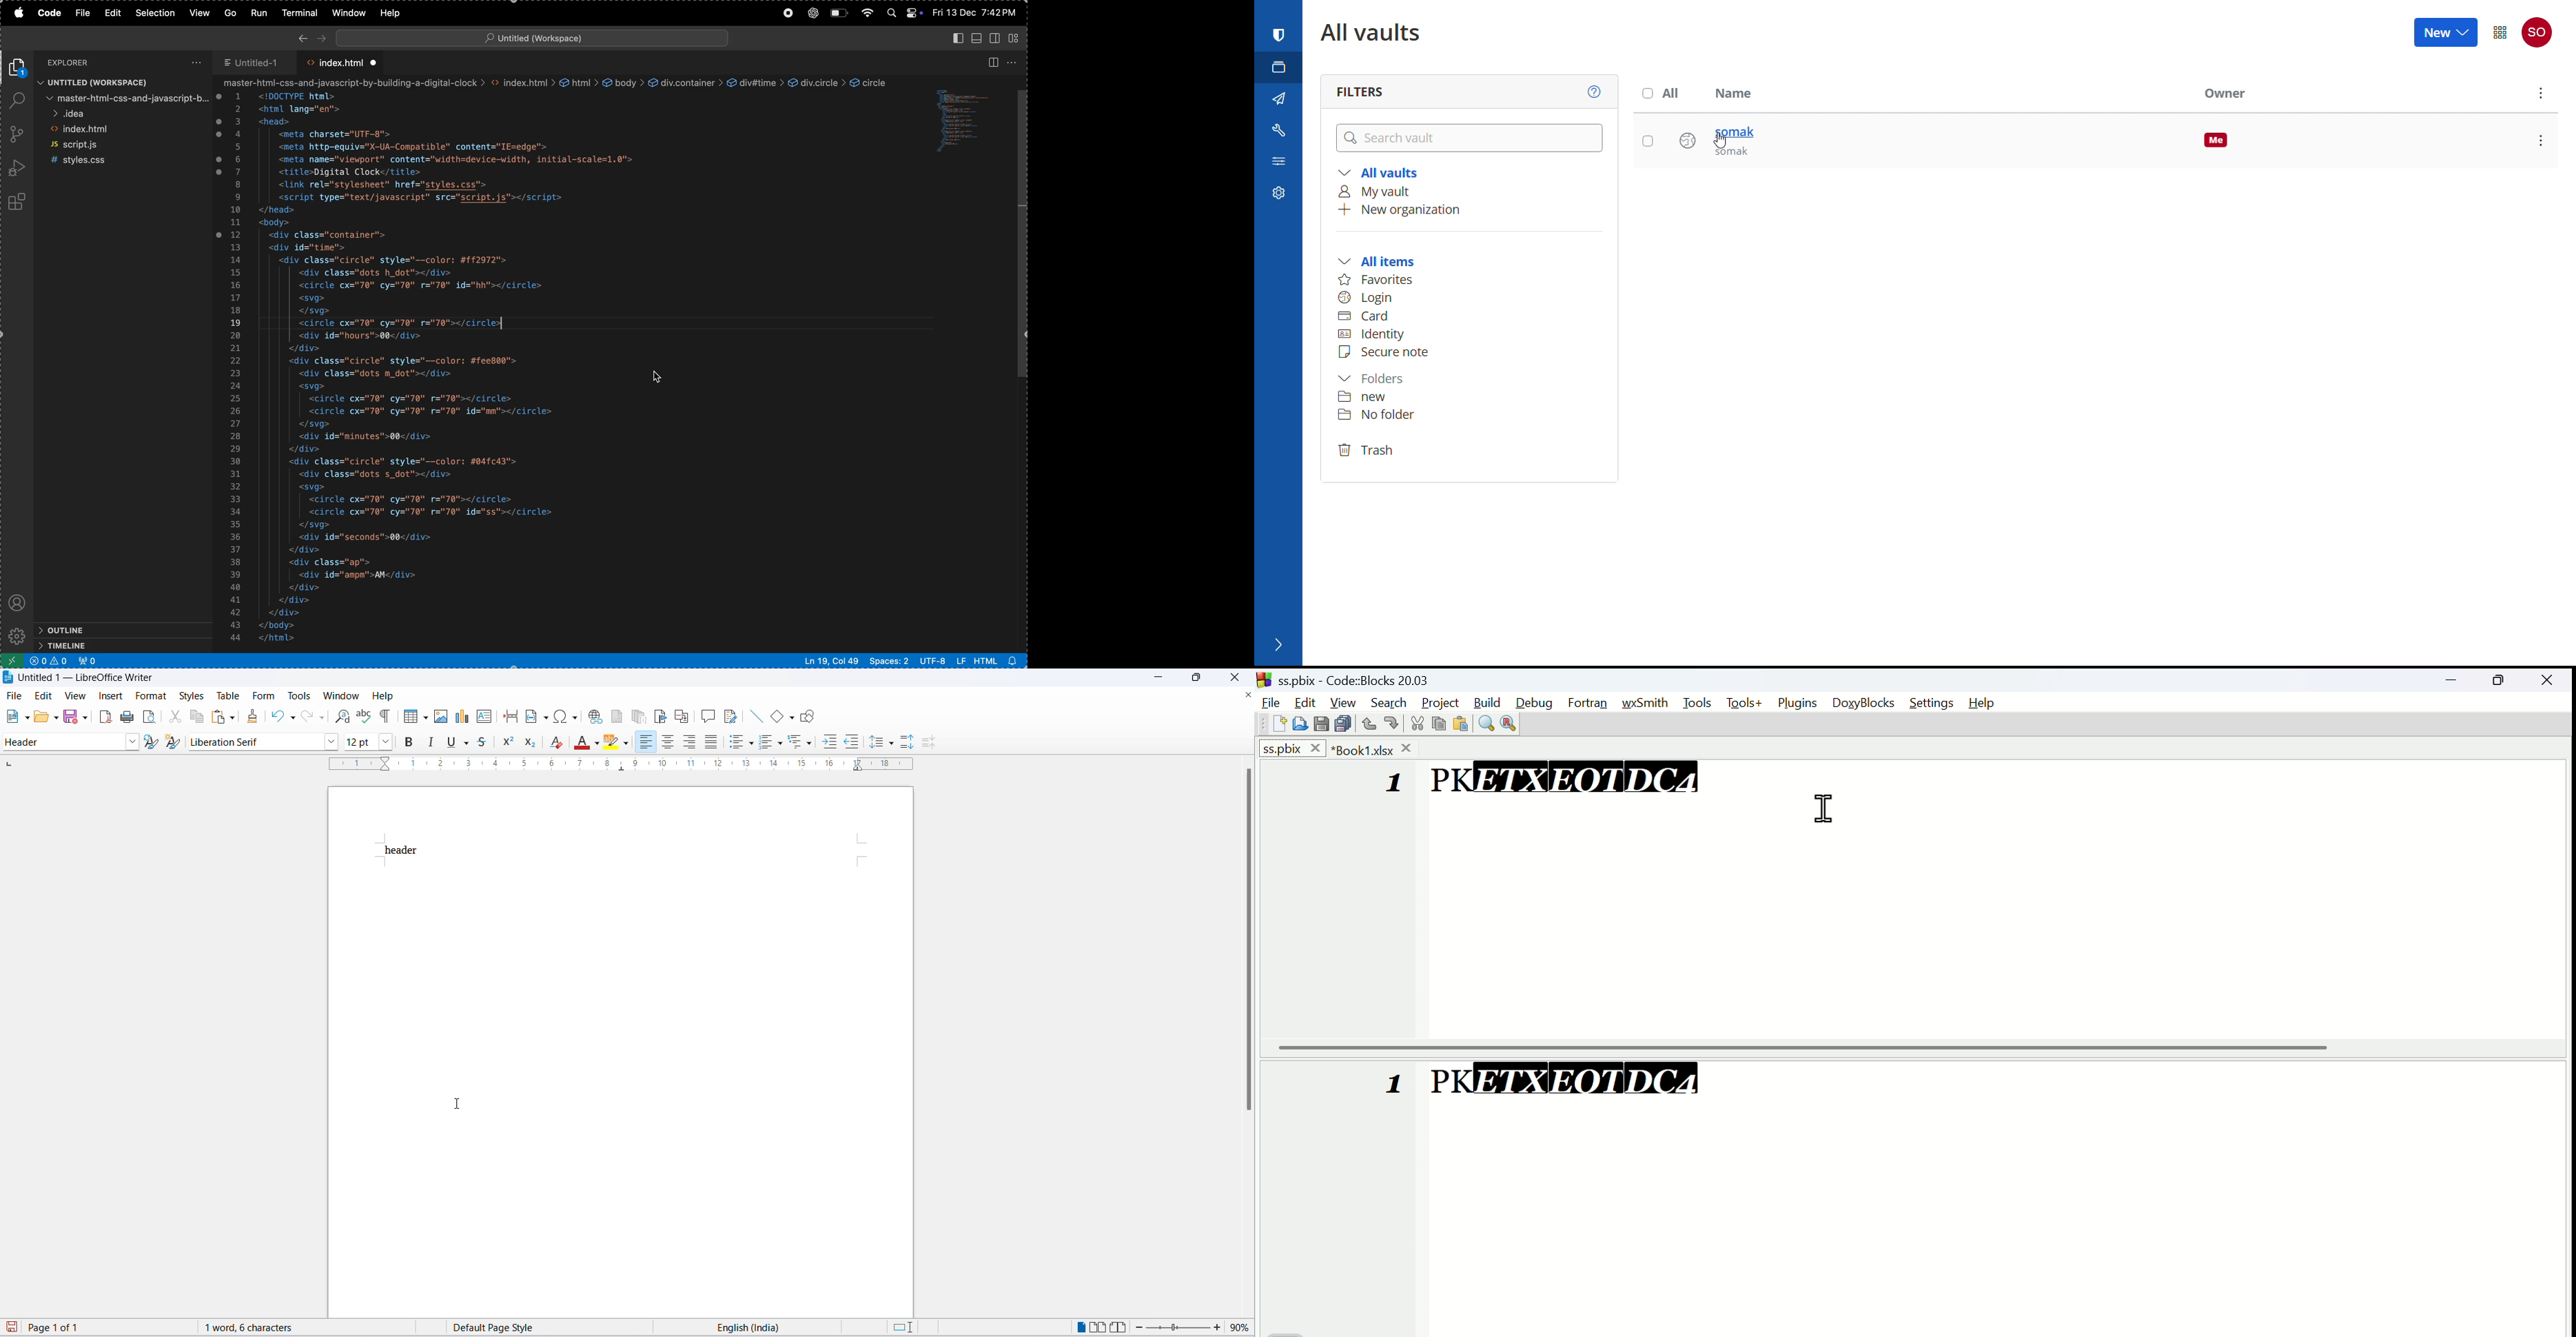 The height and width of the screenshot is (1344, 2576). Describe the element at coordinates (303, 37) in the screenshot. I see `back ward` at that location.